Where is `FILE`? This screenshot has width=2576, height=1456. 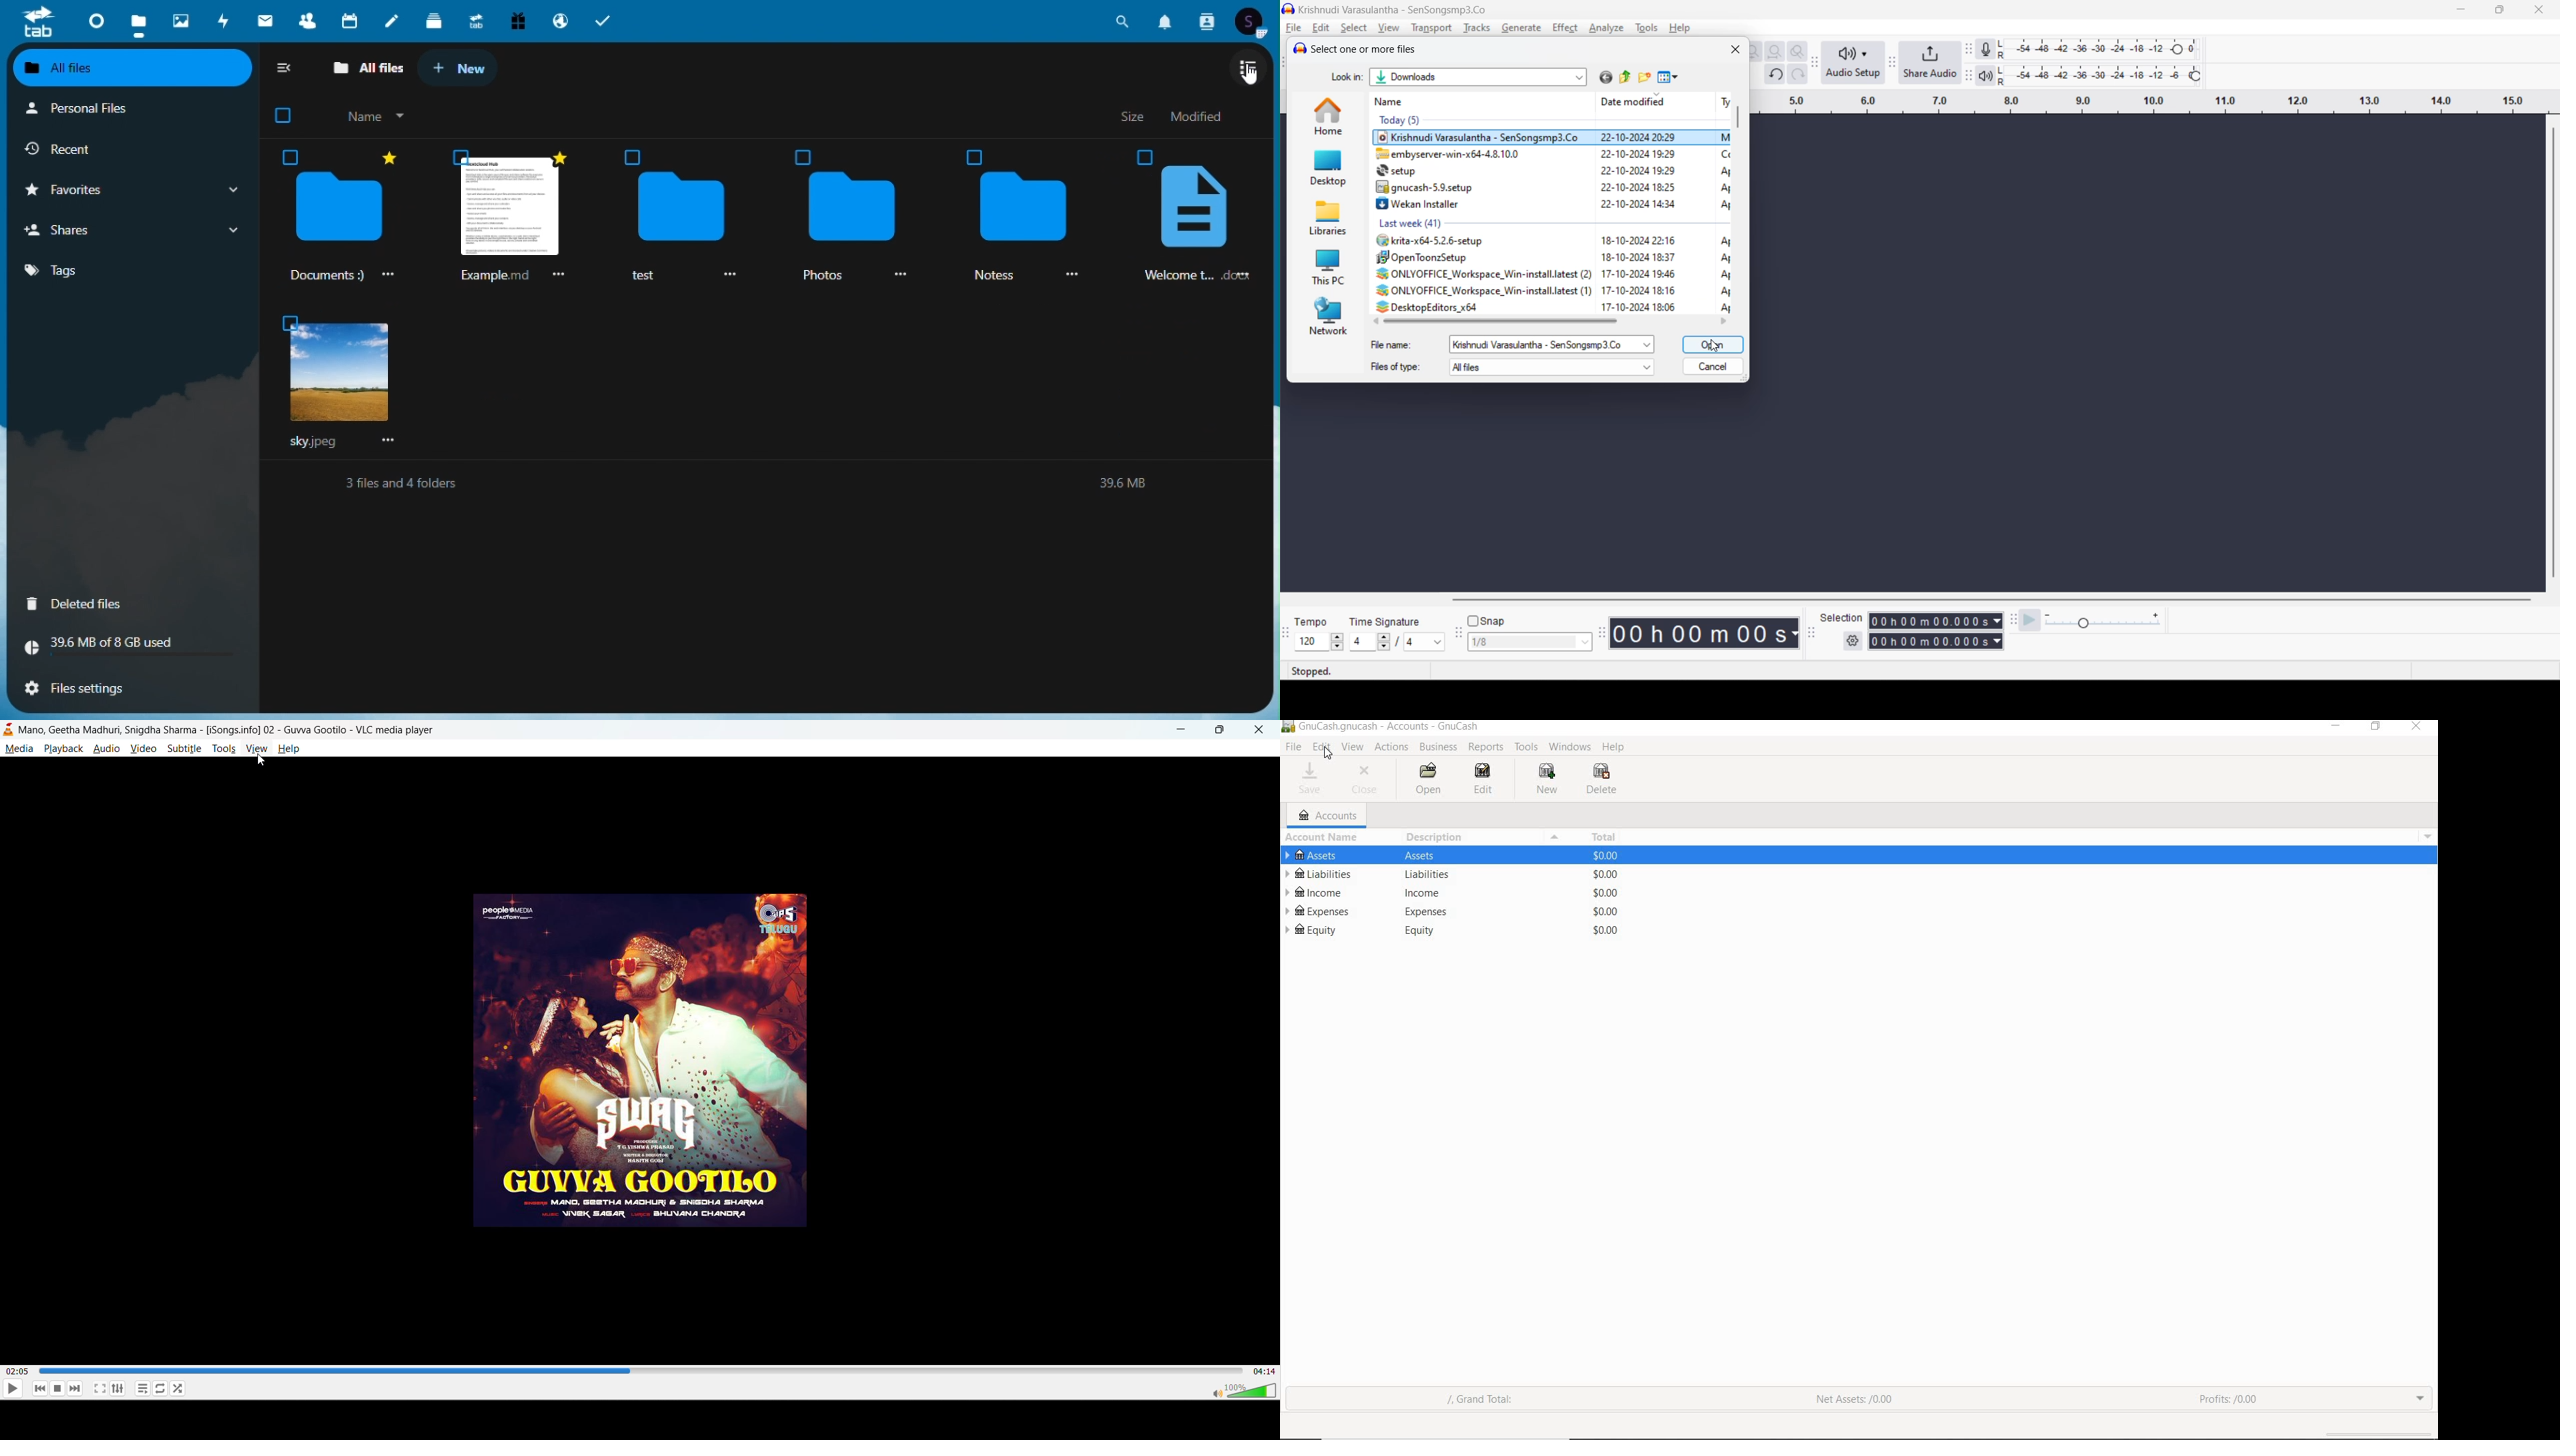
FILE is located at coordinates (1292, 748).